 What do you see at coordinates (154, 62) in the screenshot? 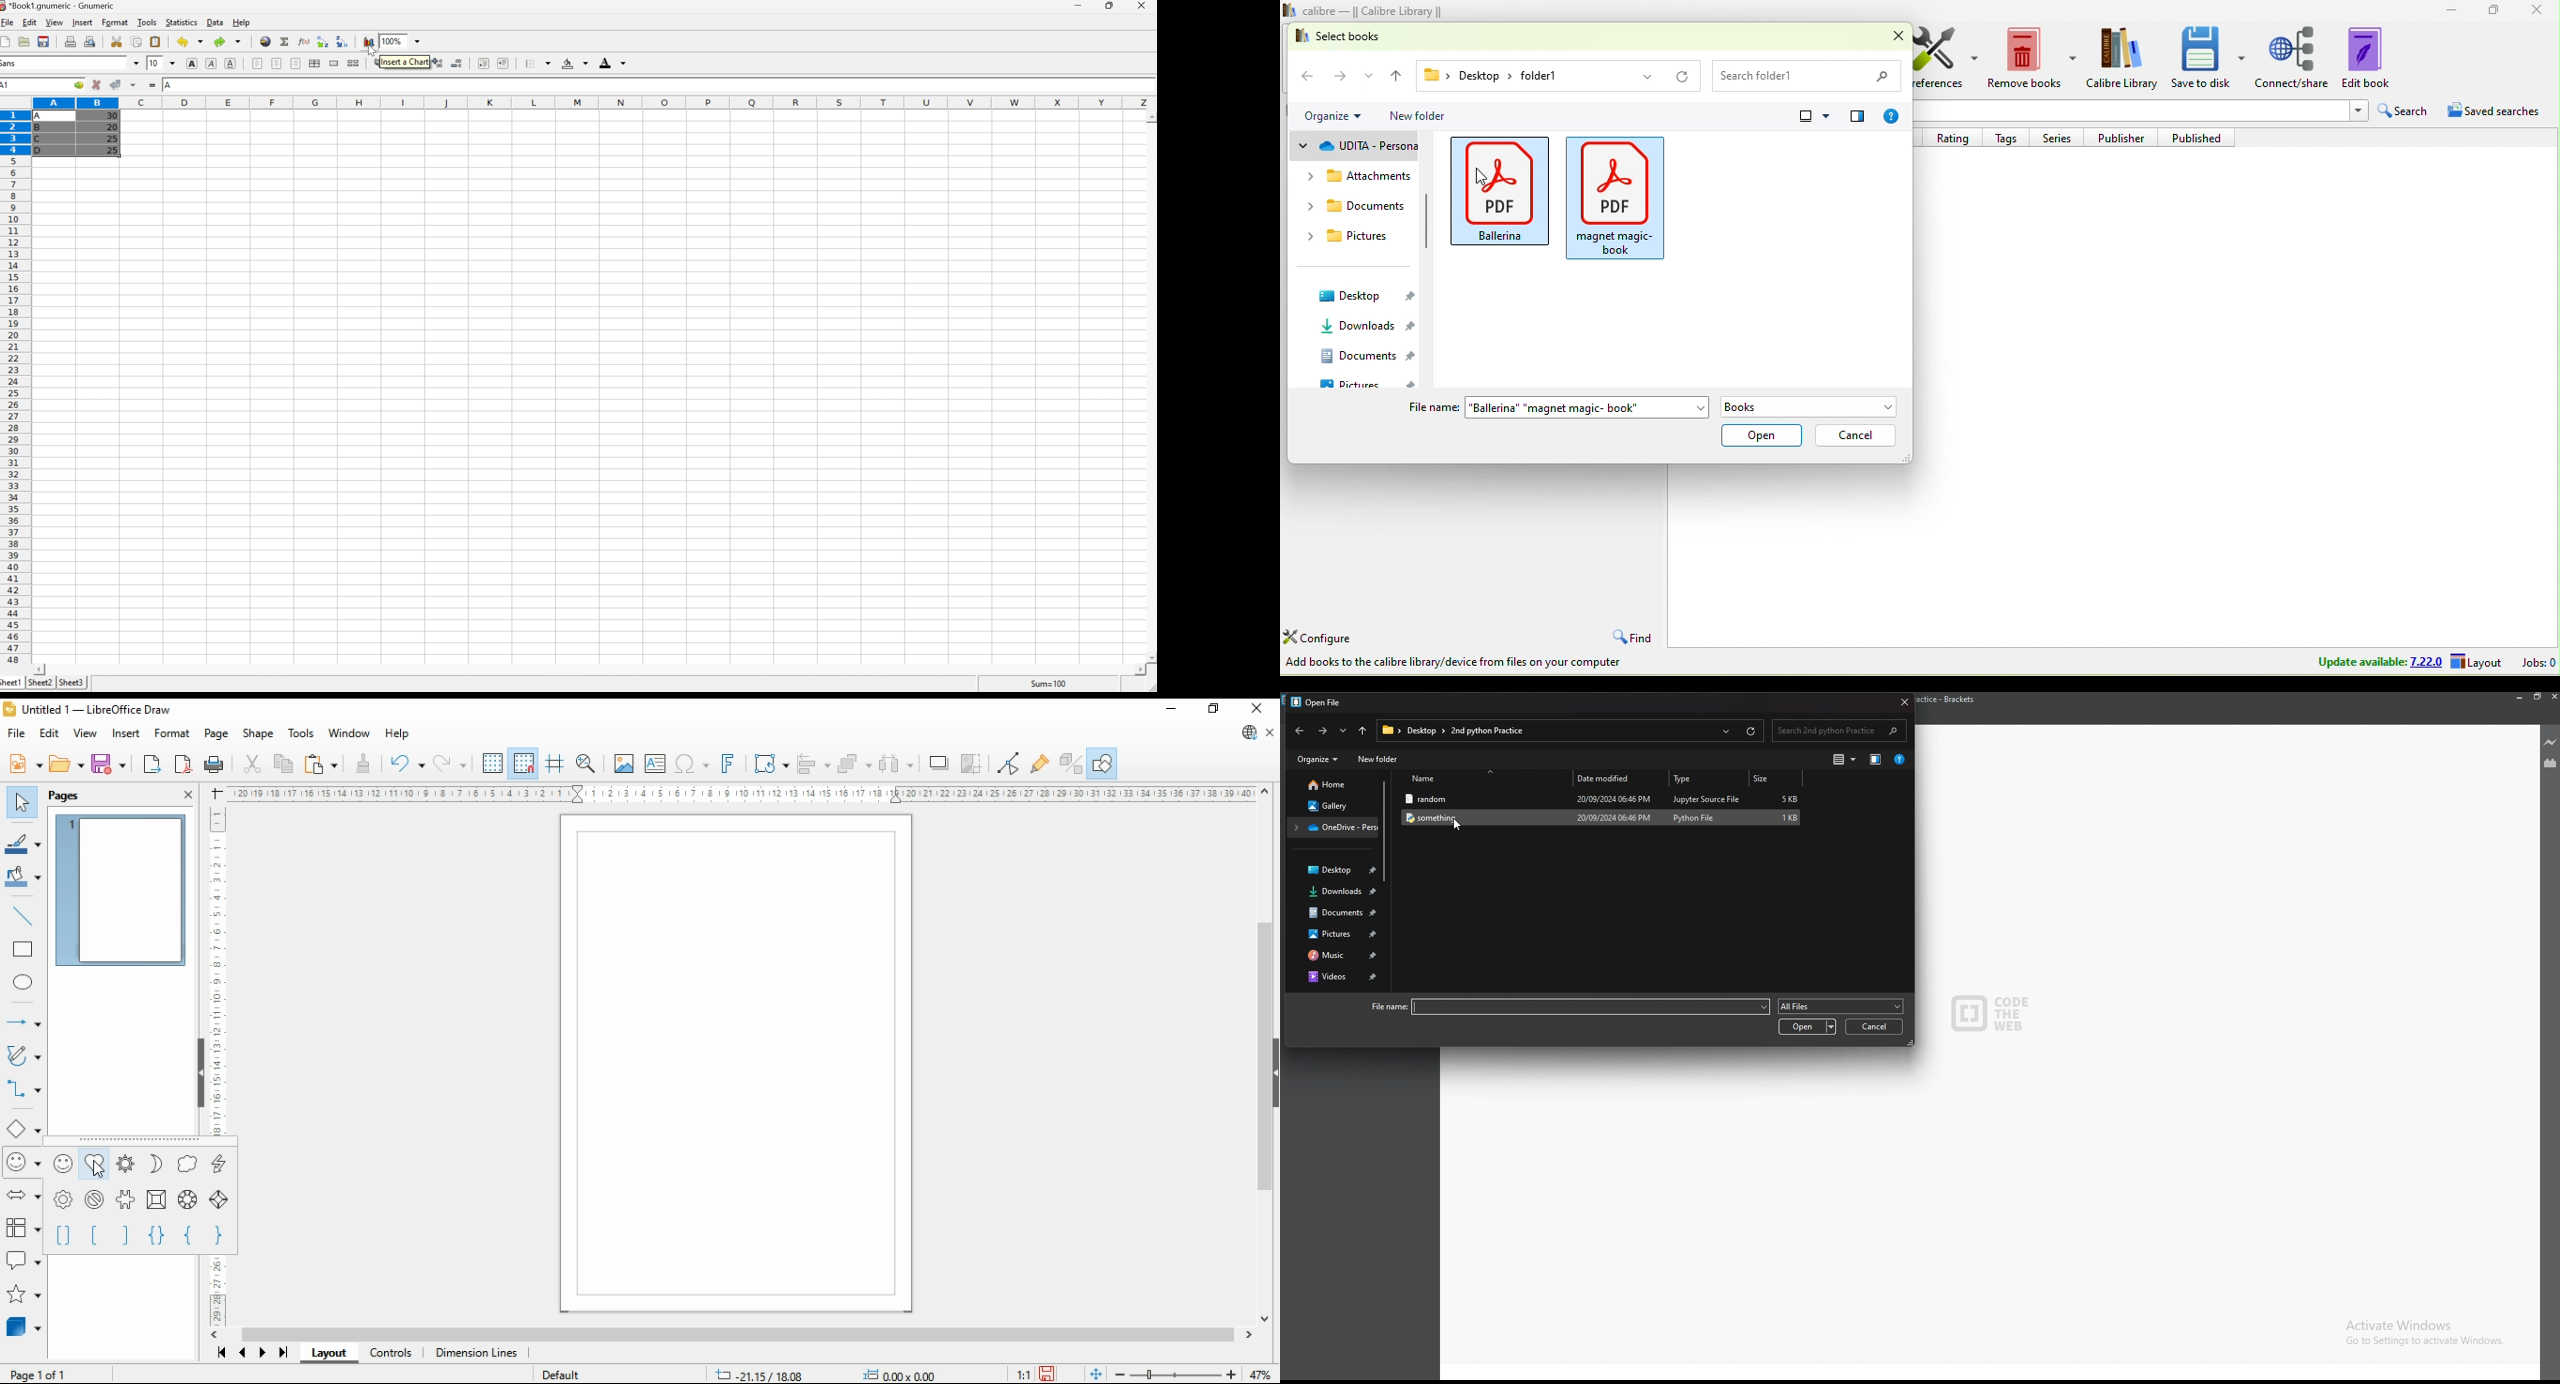
I see `10` at bounding box center [154, 62].